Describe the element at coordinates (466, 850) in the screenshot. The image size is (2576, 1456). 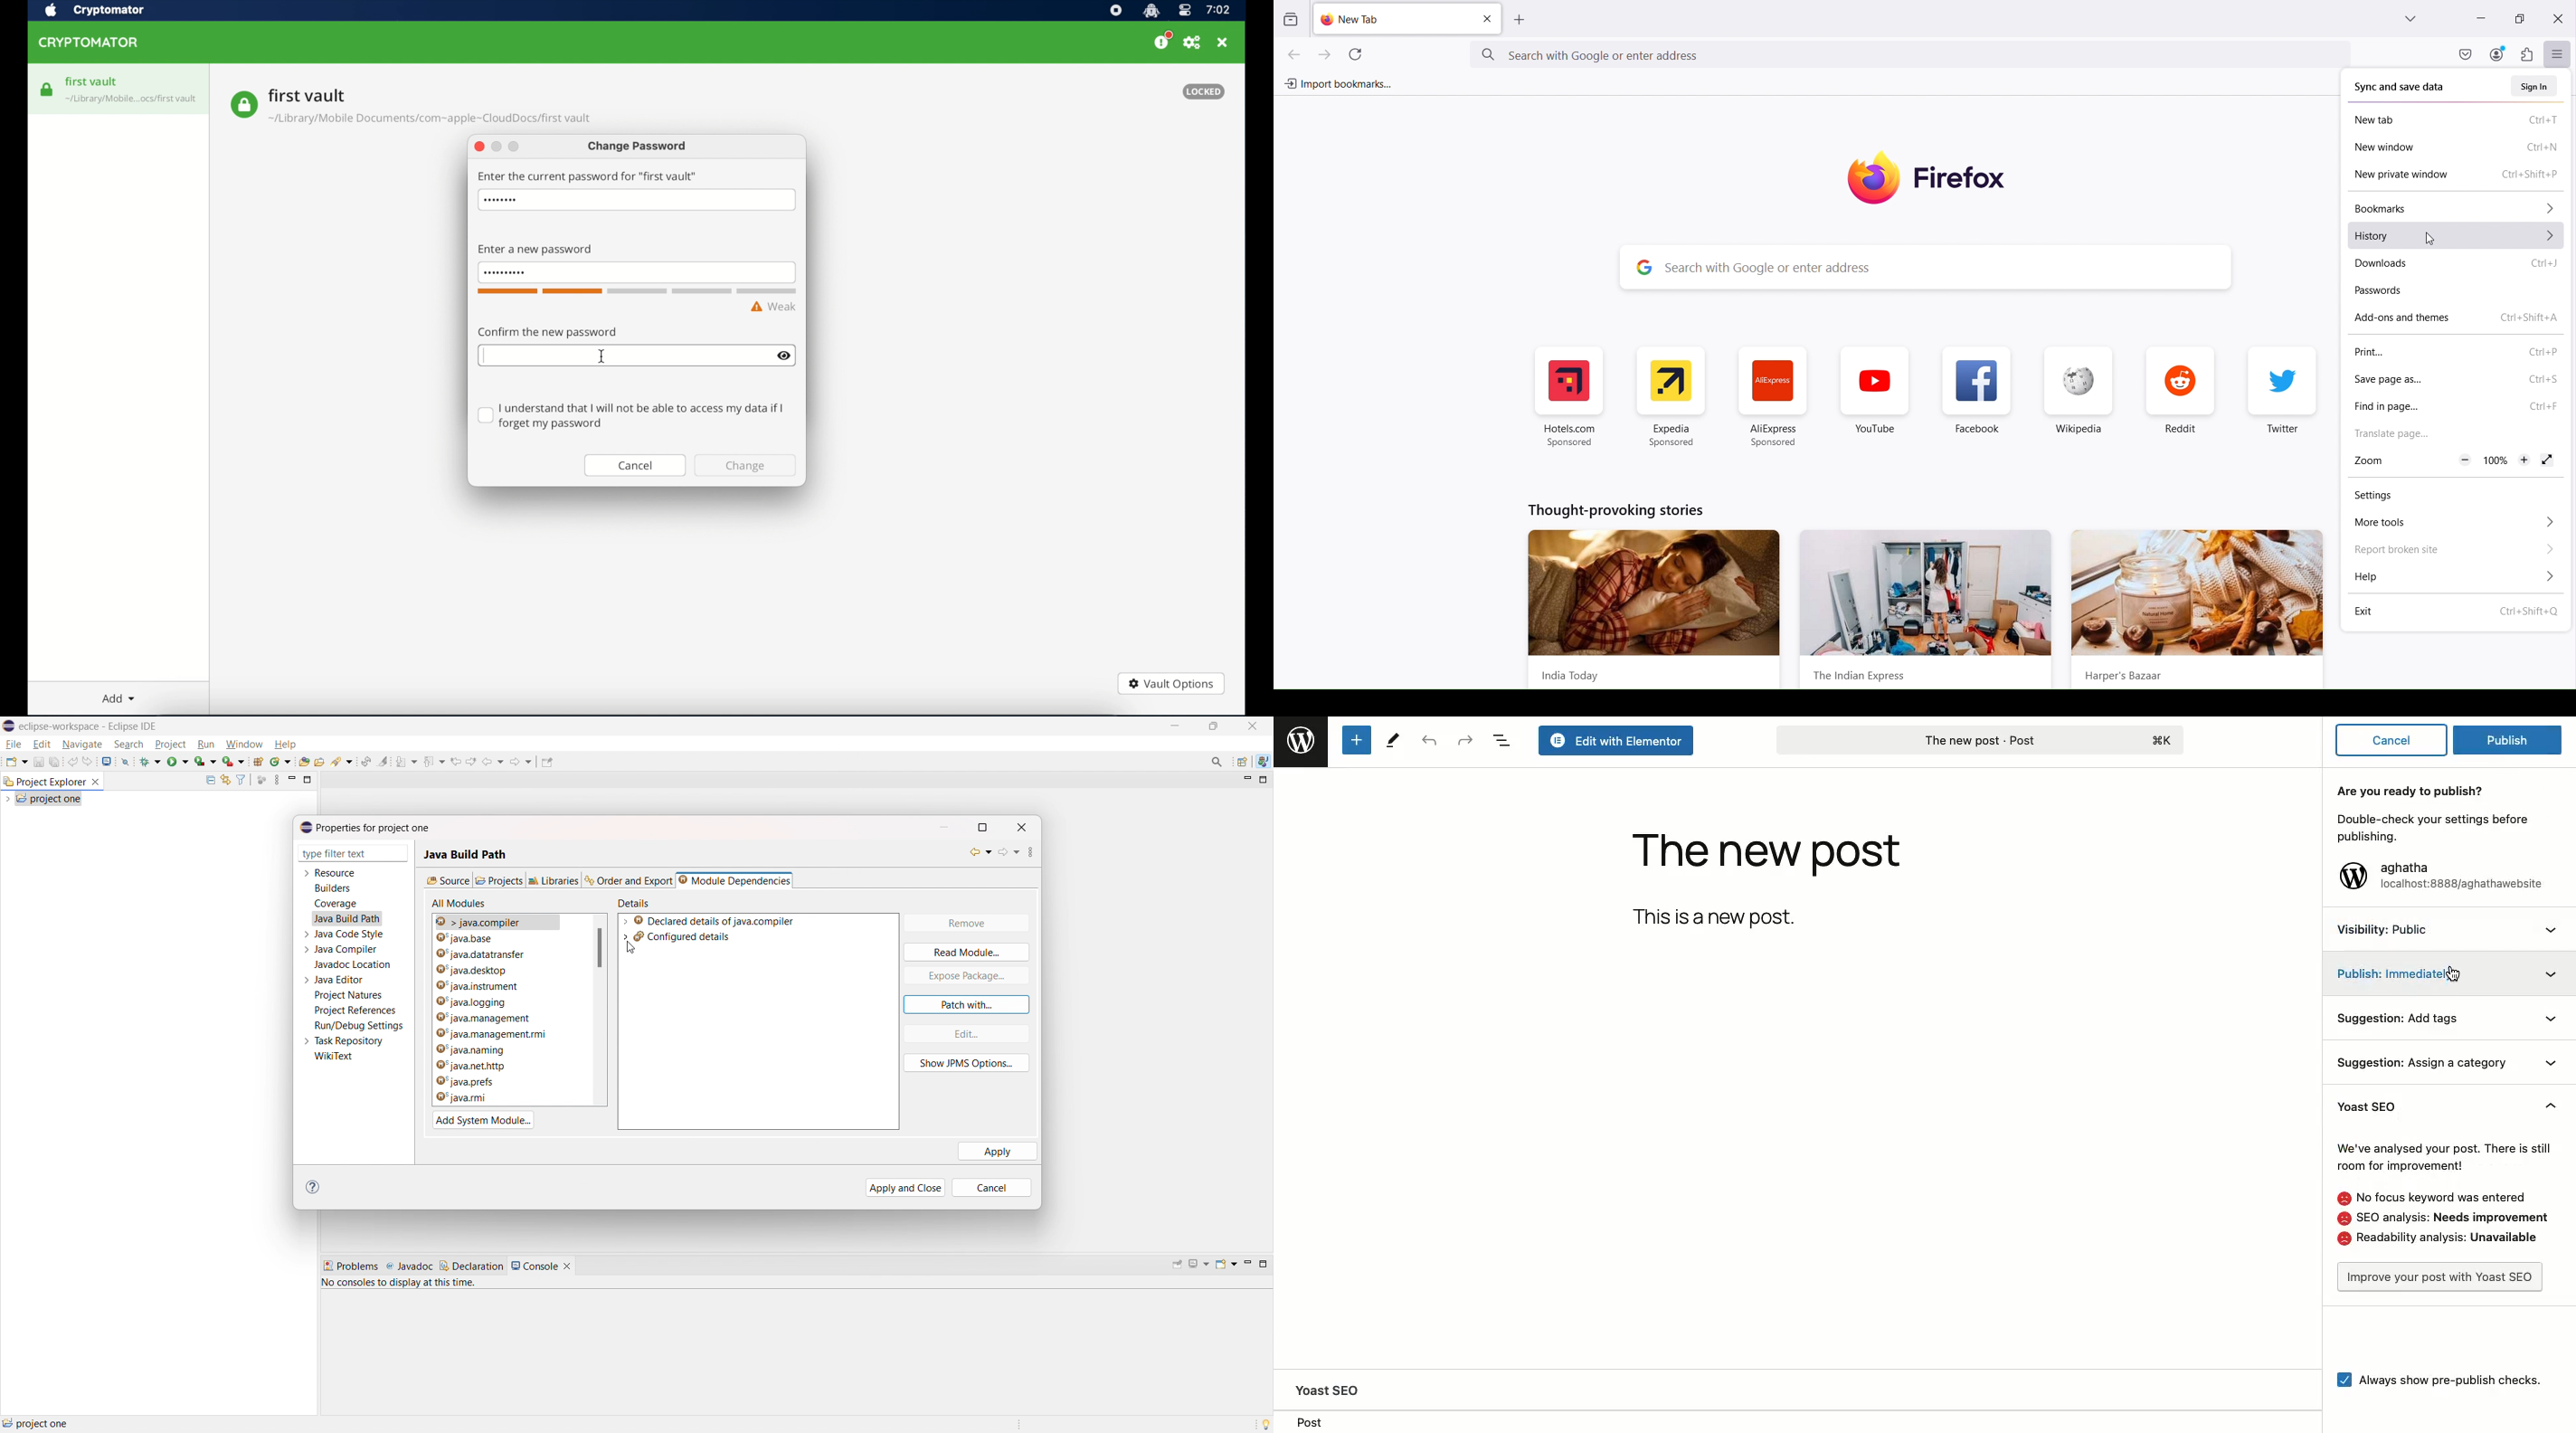
I see `Java build path` at that location.